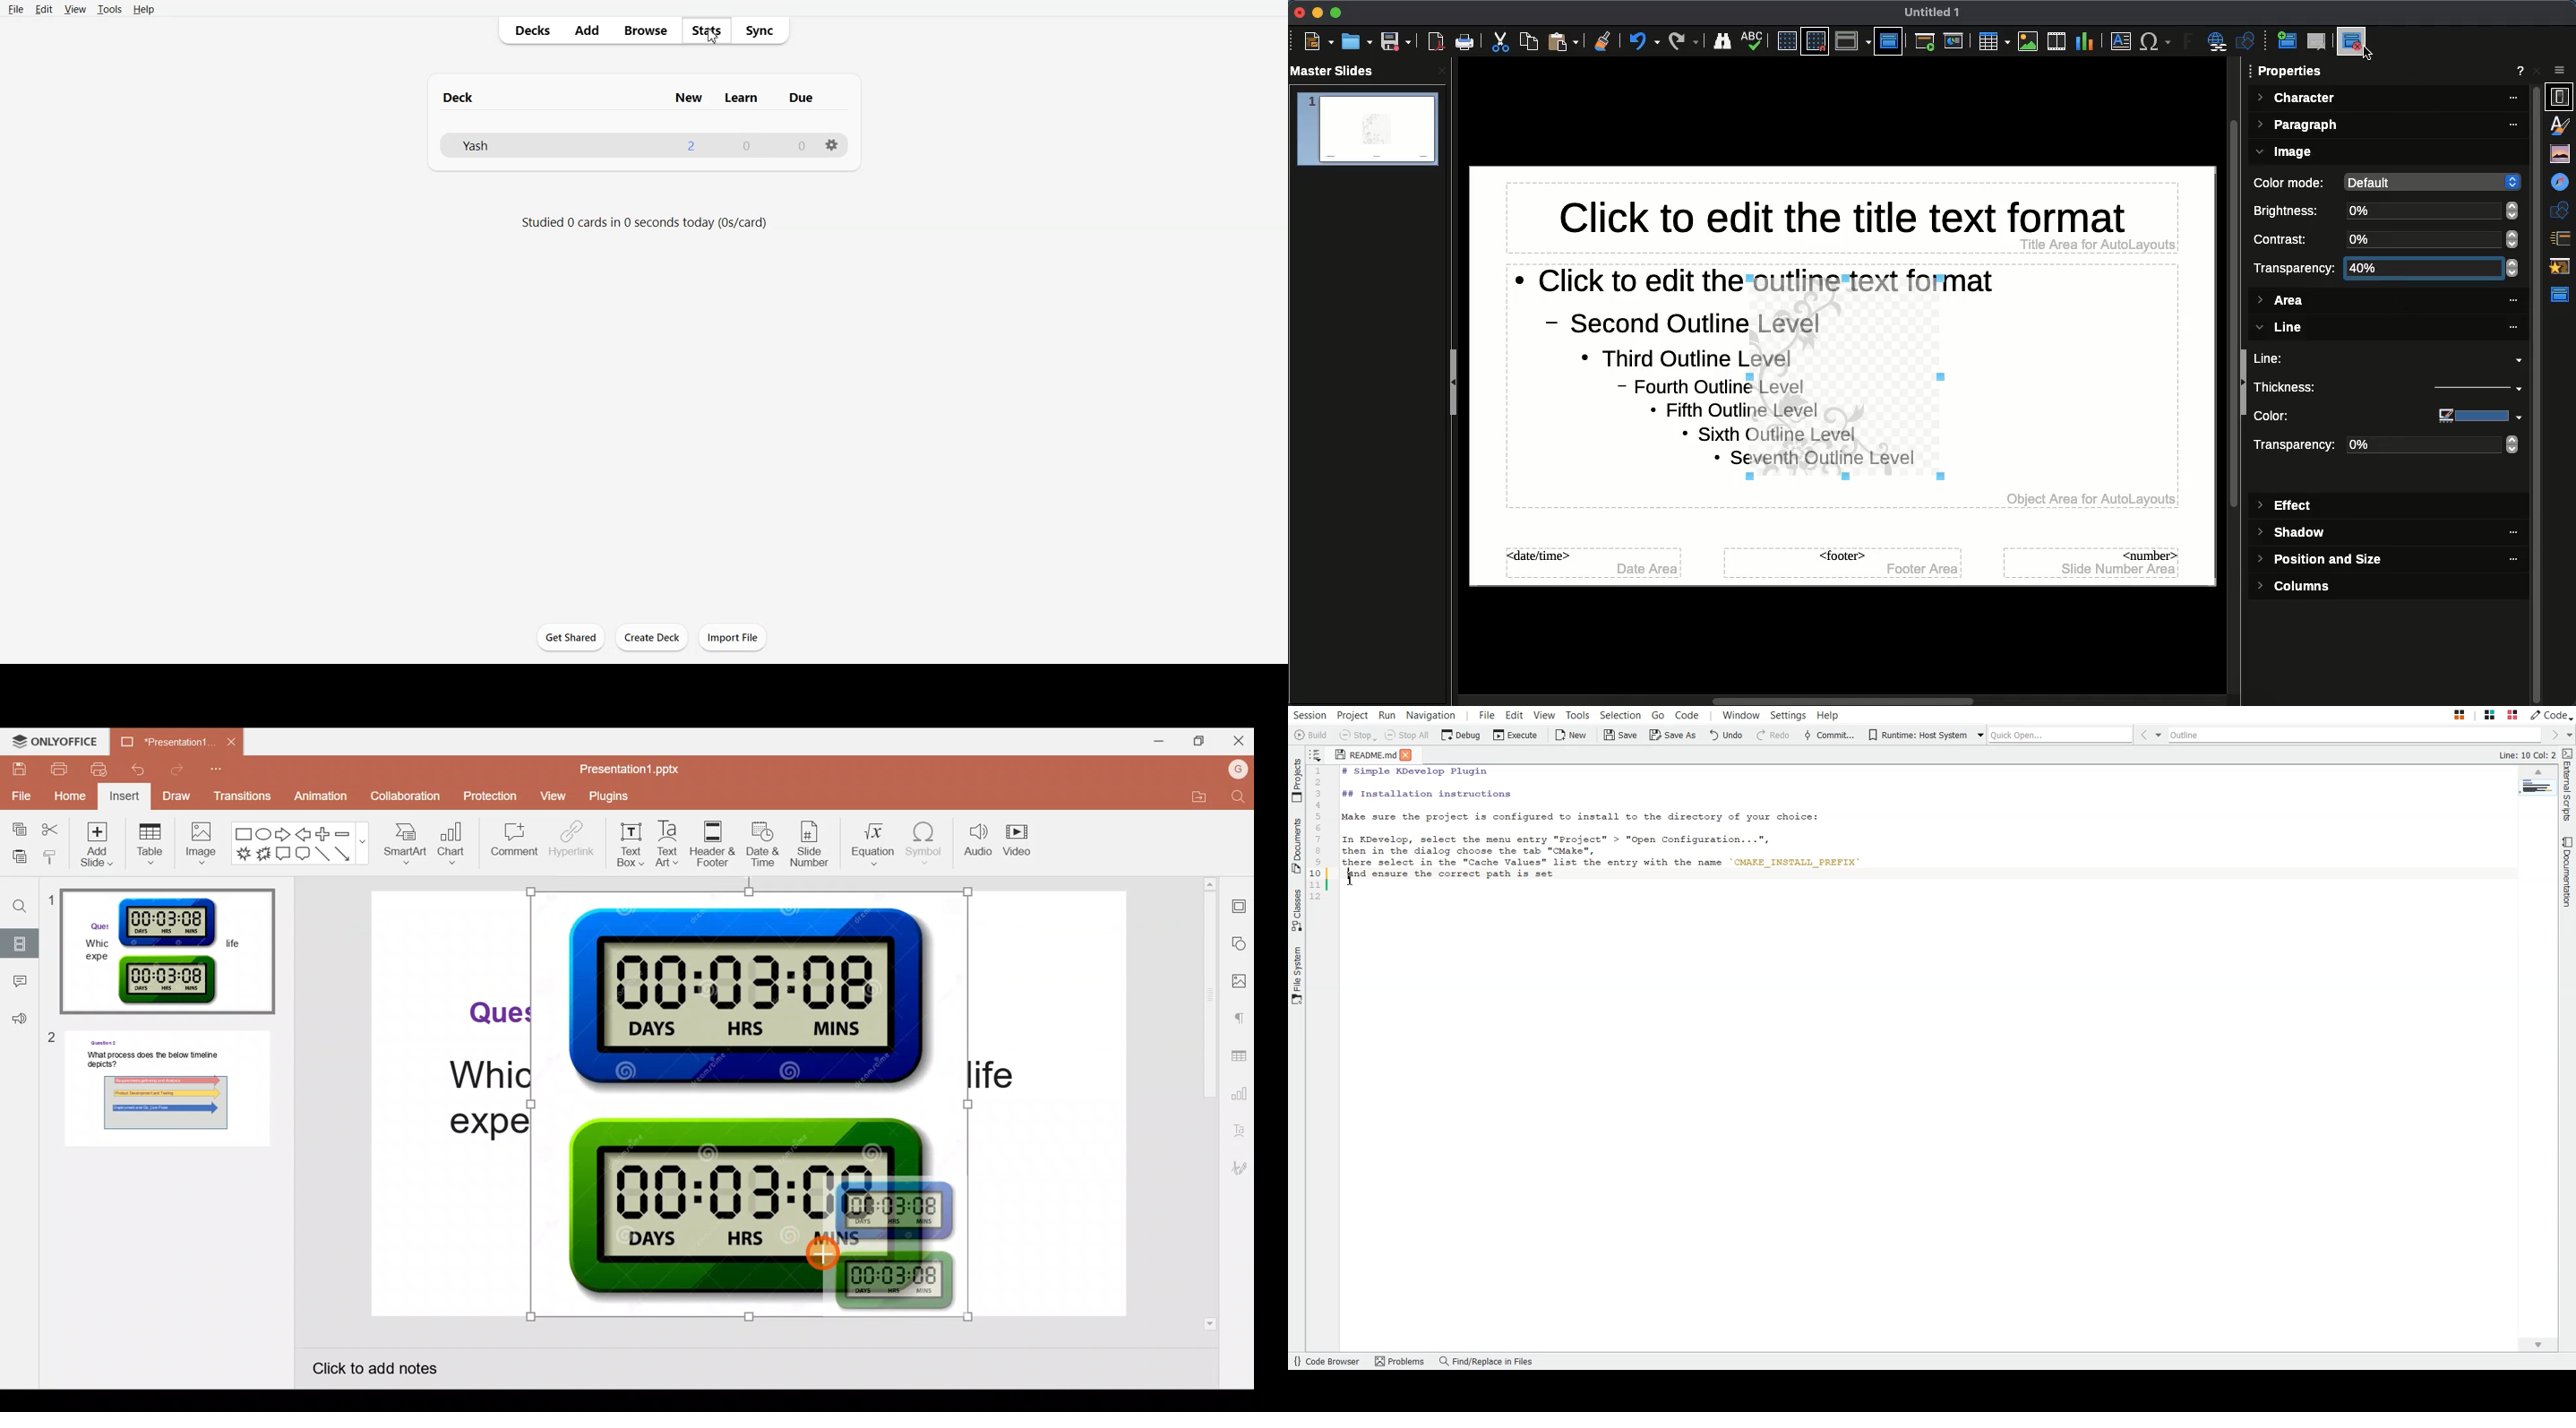  What do you see at coordinates (713, 840) in the screenshot?
I see `Header & footer` at bounding box center [713, 840].